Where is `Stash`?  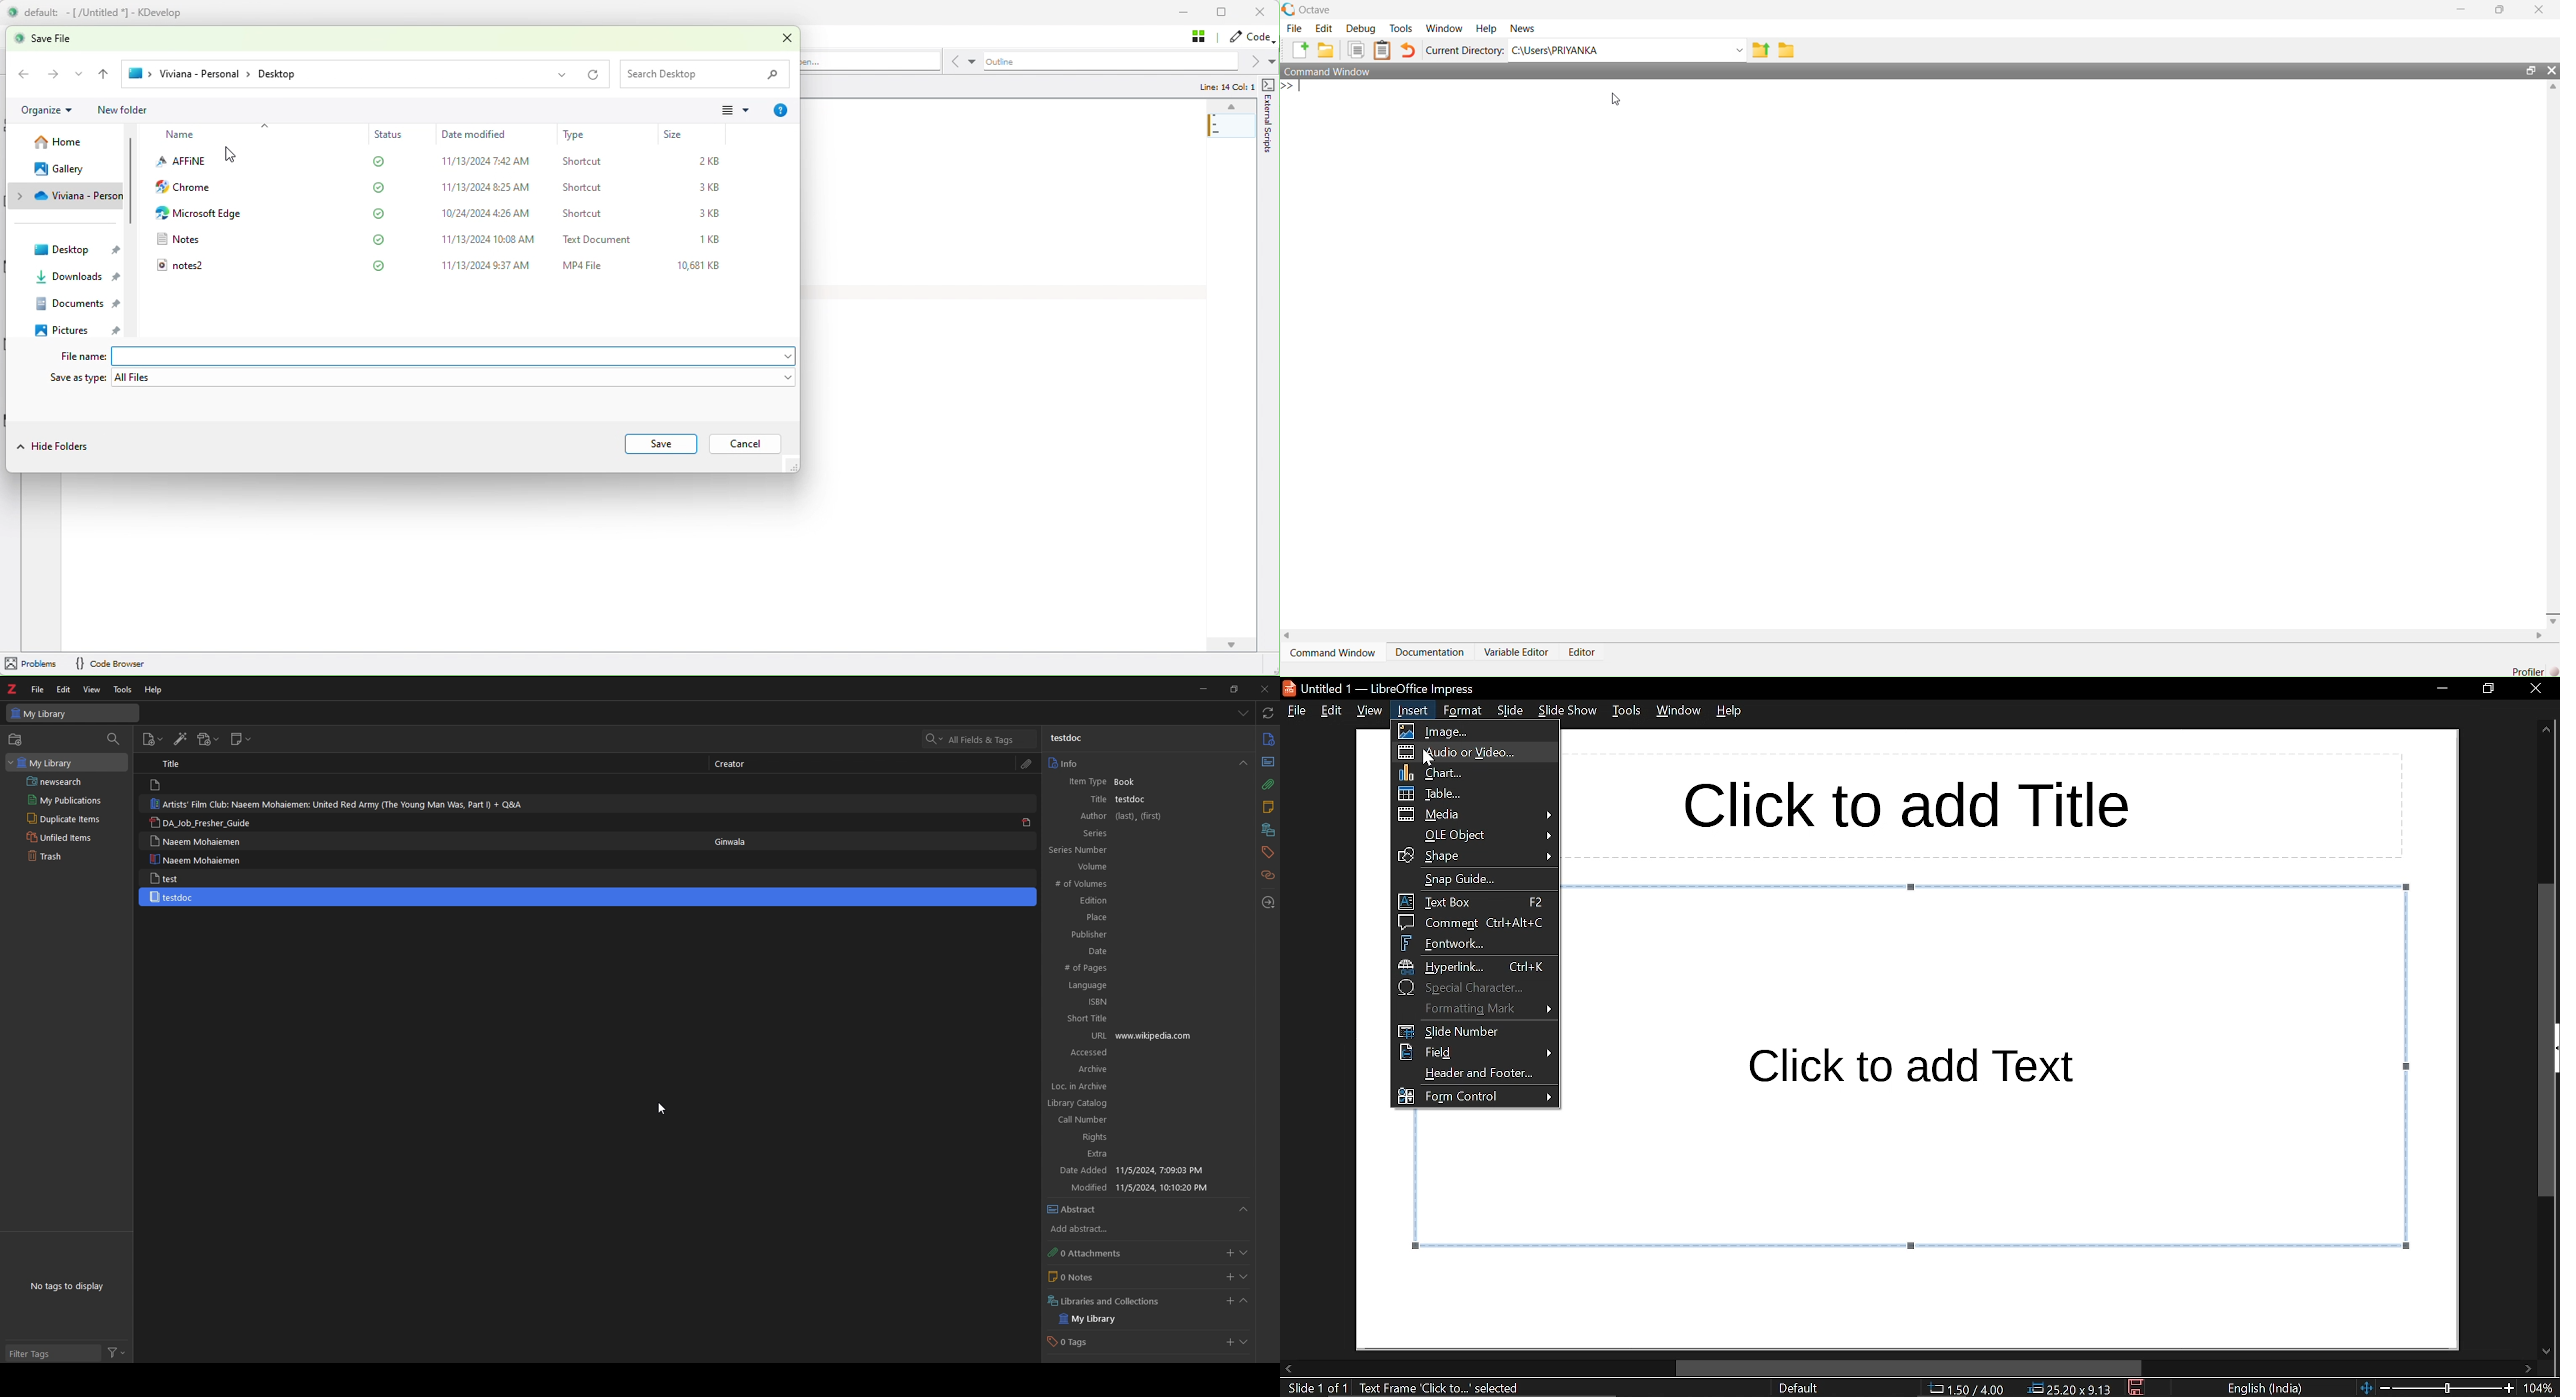 Stash is located at coordinates (1203, 37).